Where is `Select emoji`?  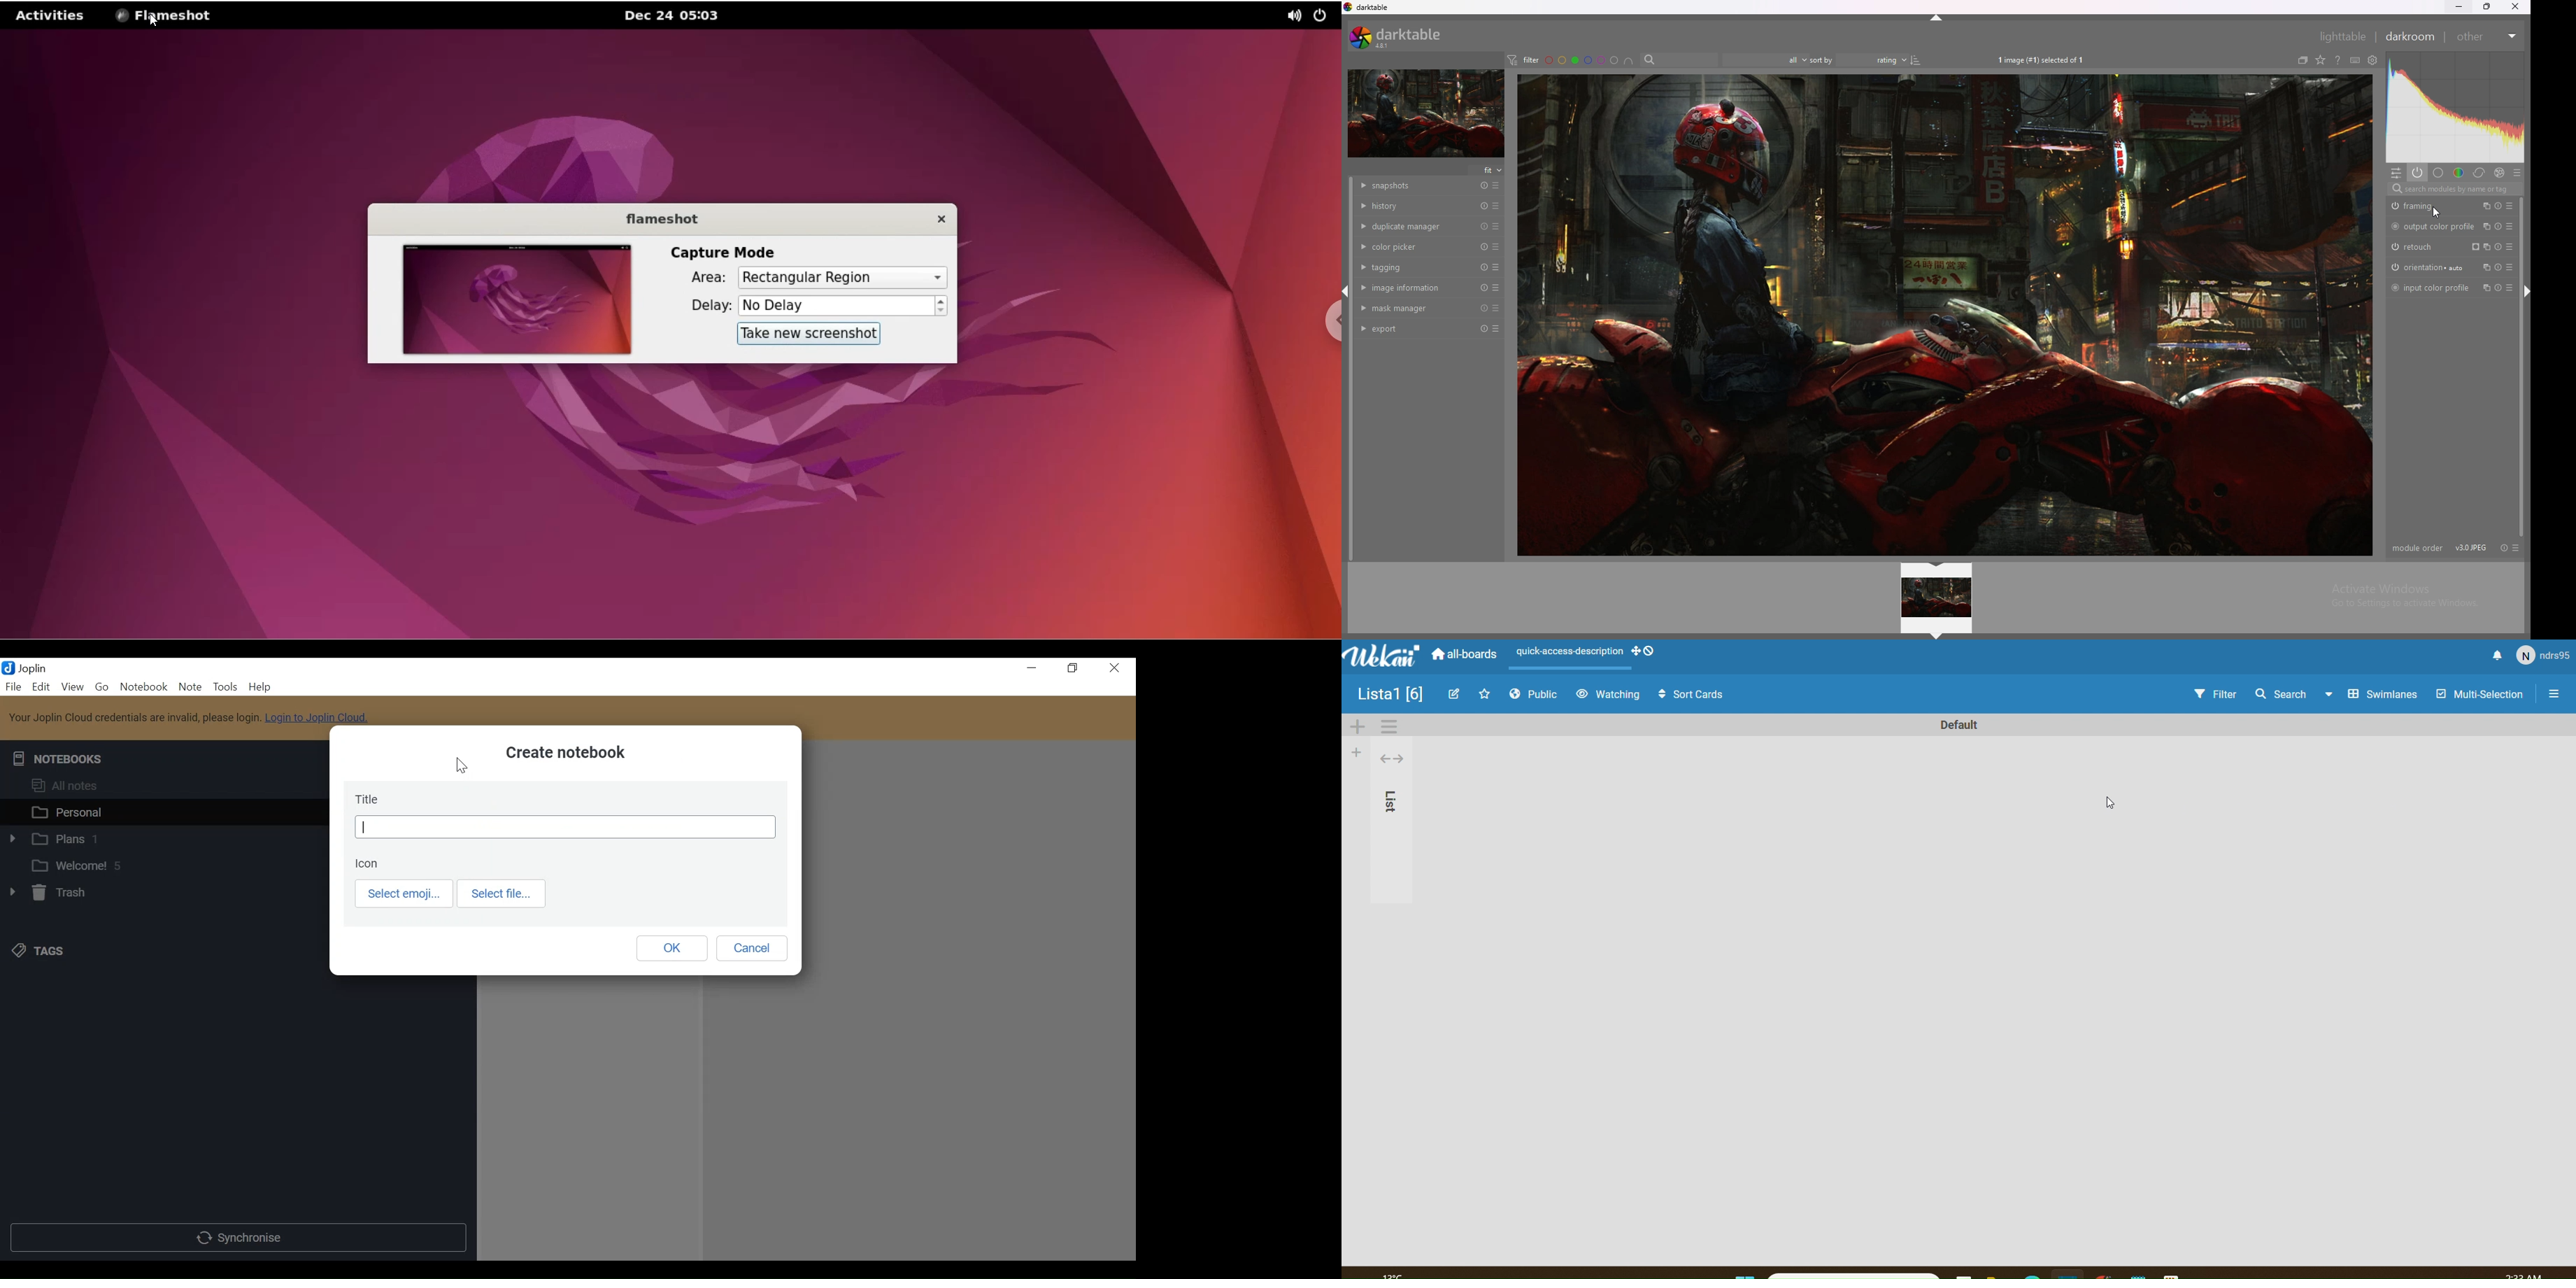
Select emoji is located at coordinates (406, 894).